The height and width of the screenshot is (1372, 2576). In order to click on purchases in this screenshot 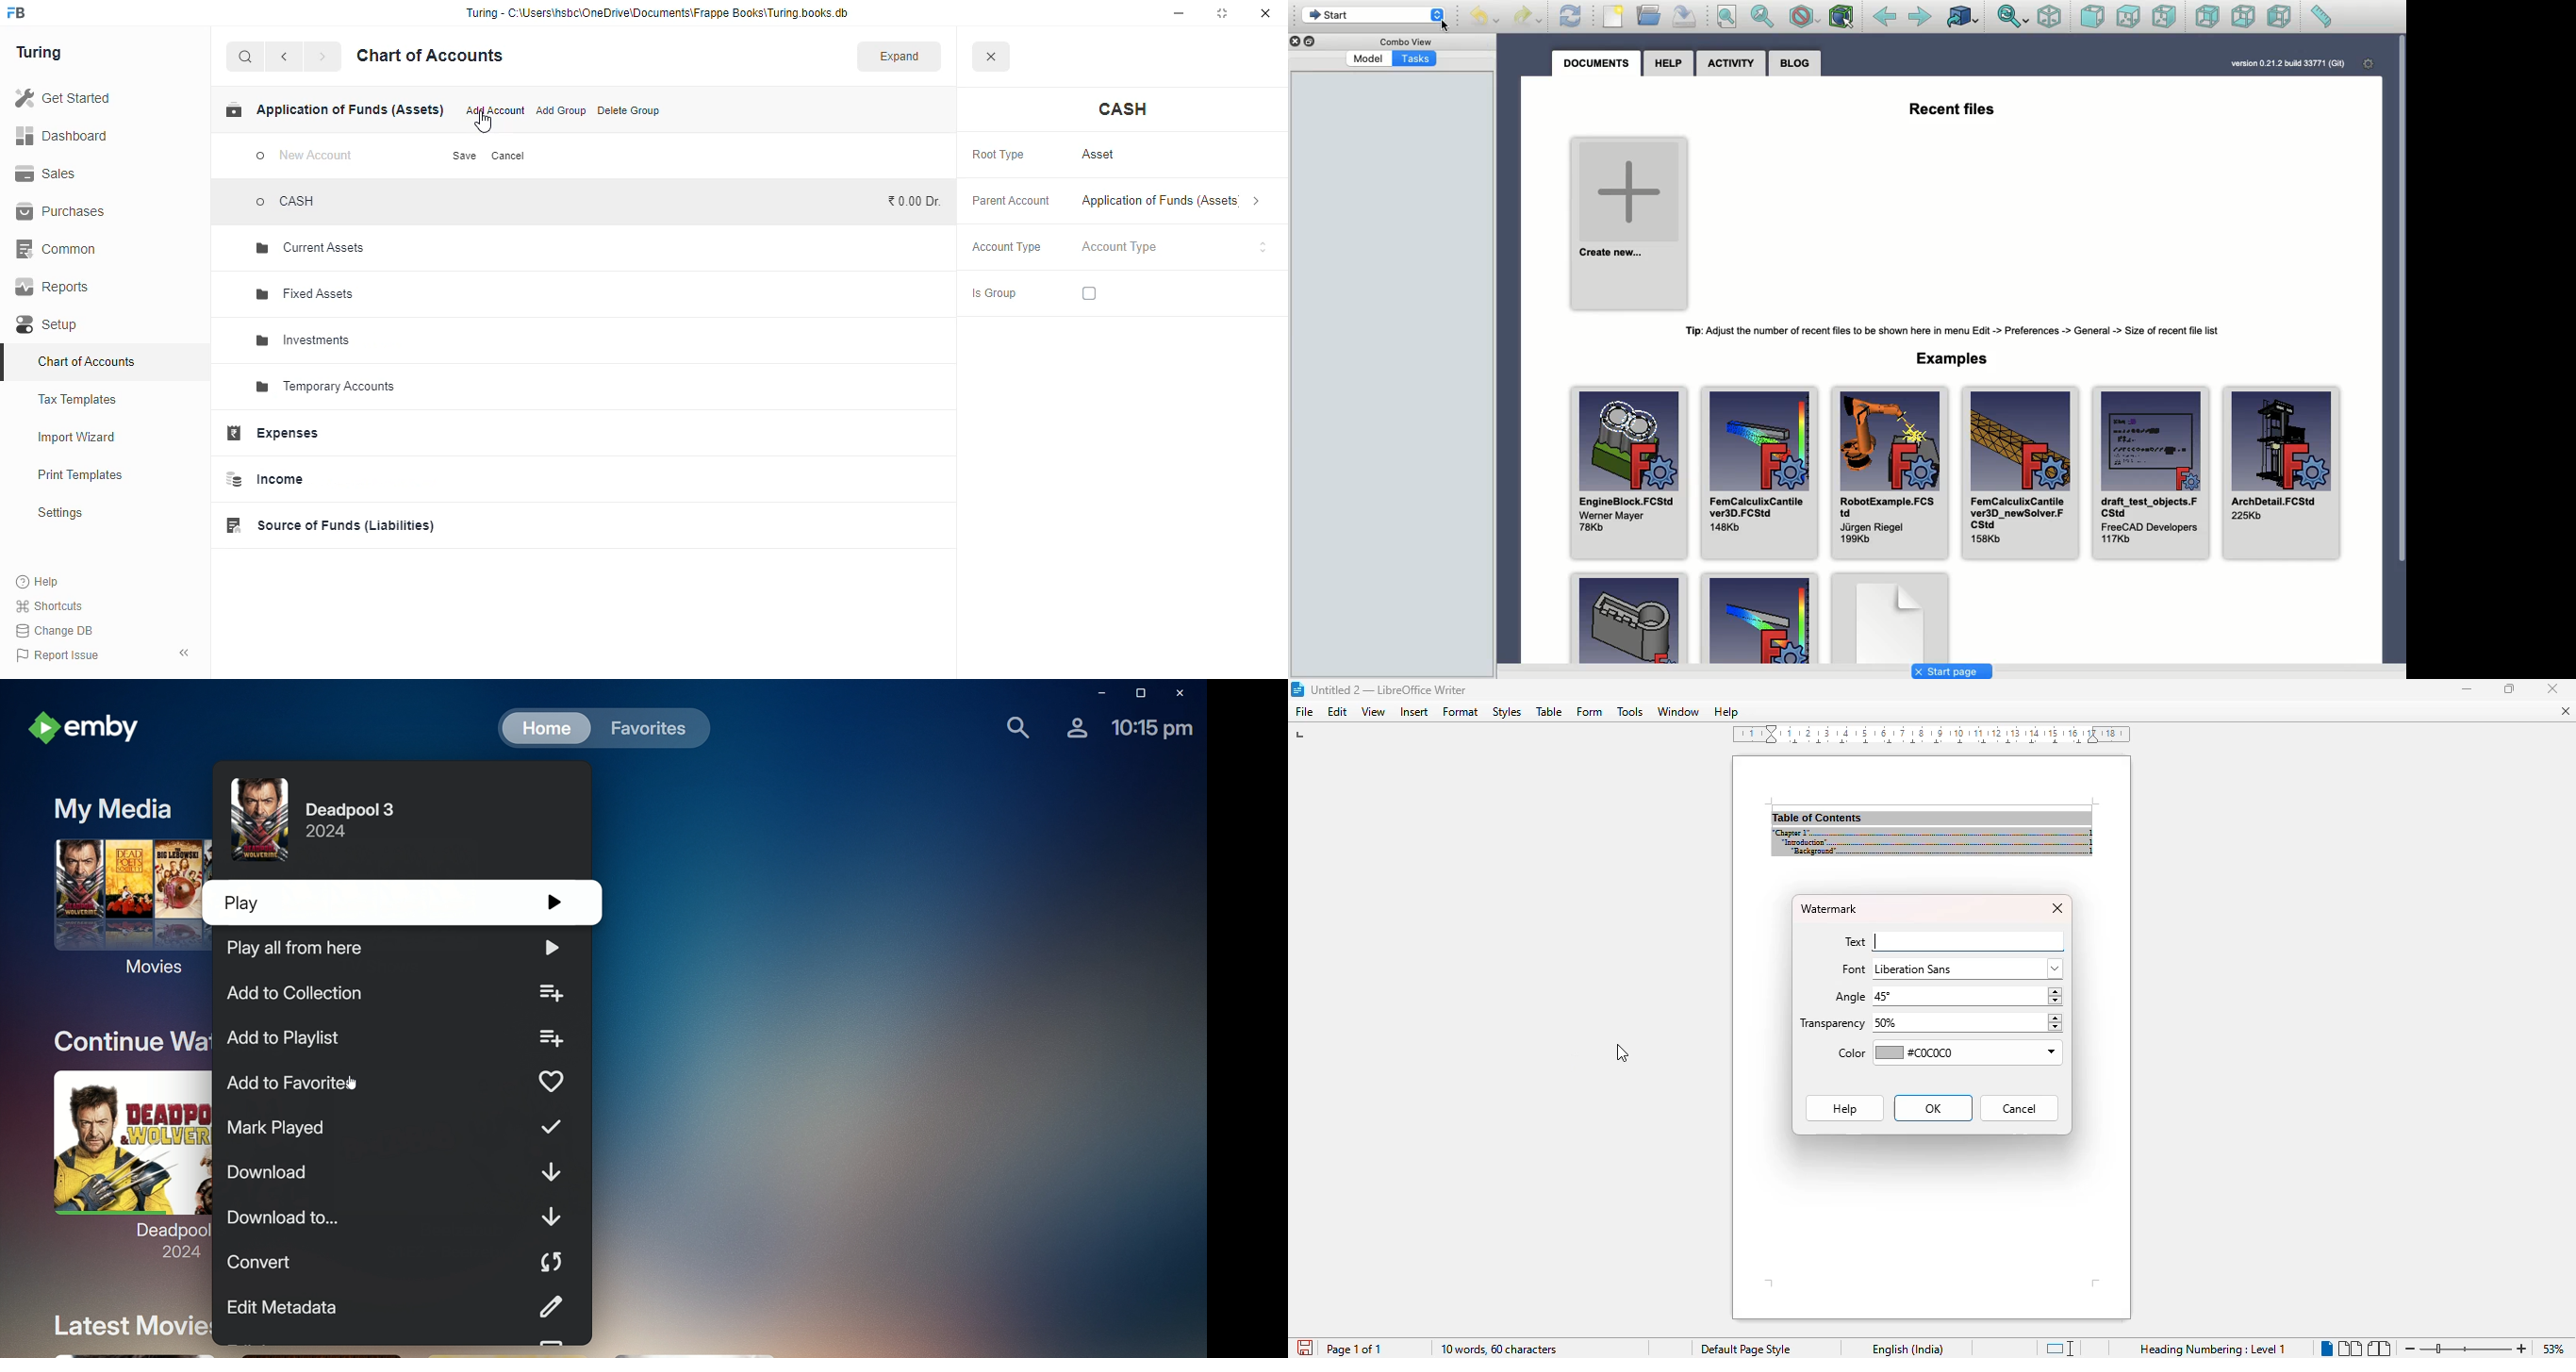, I will do `click(63, 212)`.